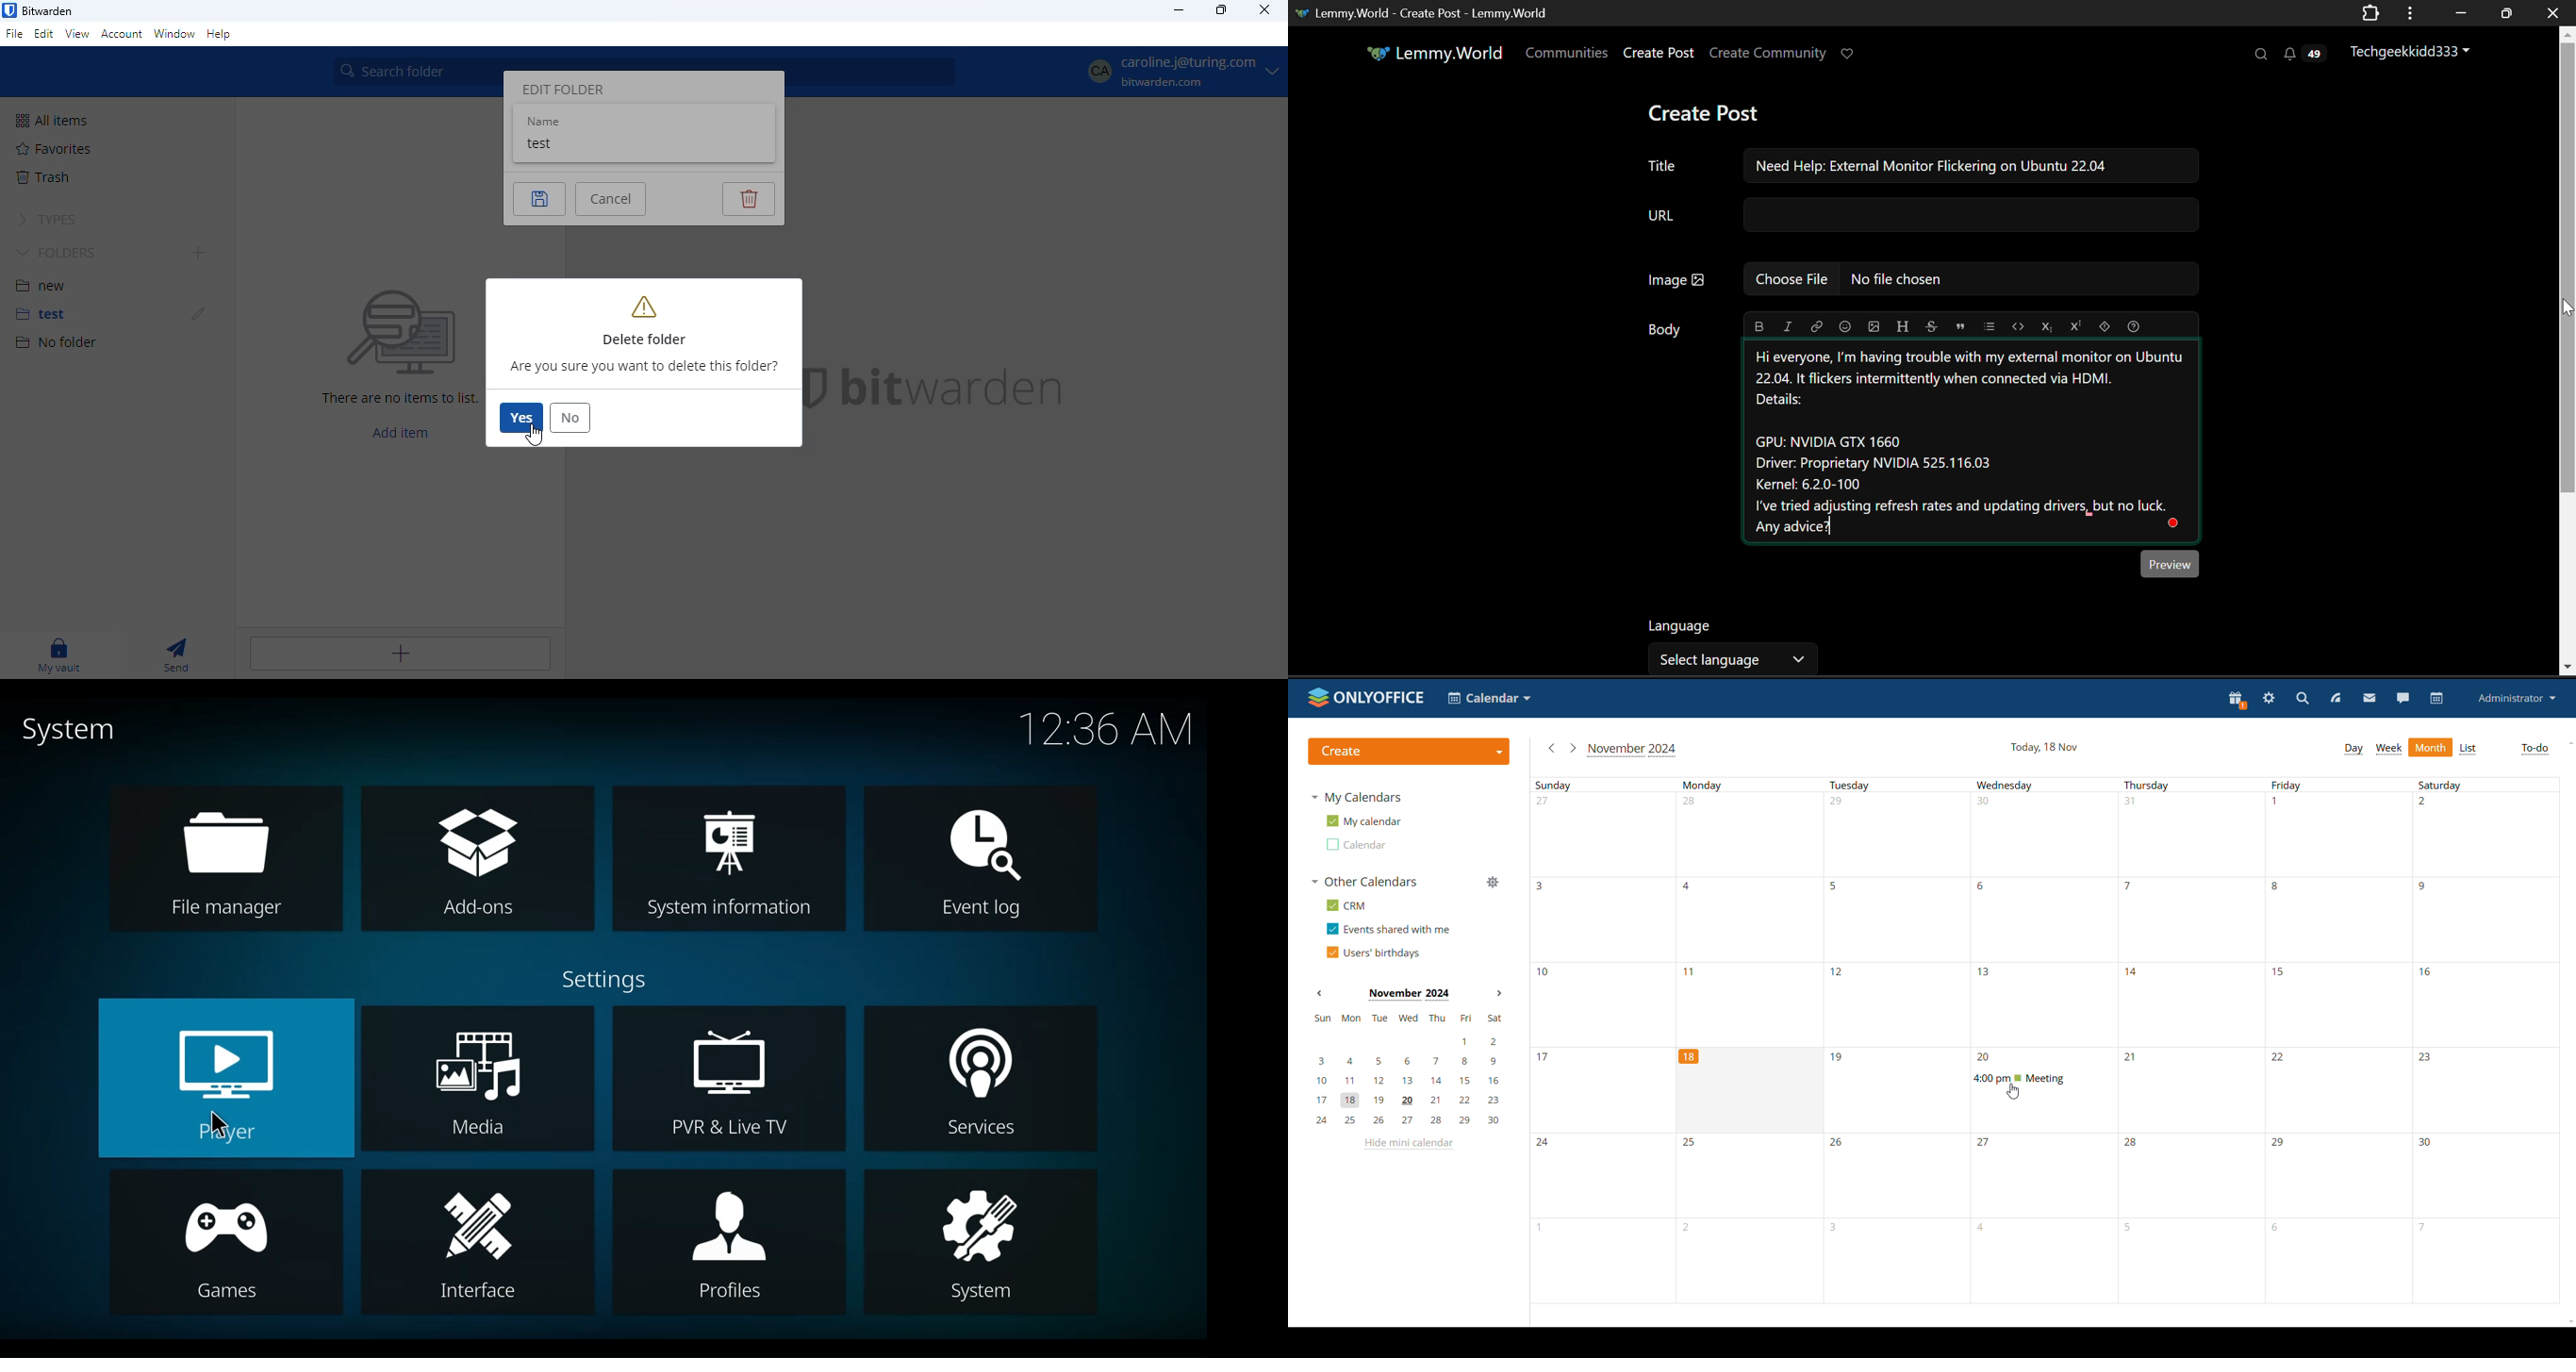 This screenshot has height=1372, width=2576. Describe the element at coordinates (1572, 748) in the screenshot. I see `next month` at that location.